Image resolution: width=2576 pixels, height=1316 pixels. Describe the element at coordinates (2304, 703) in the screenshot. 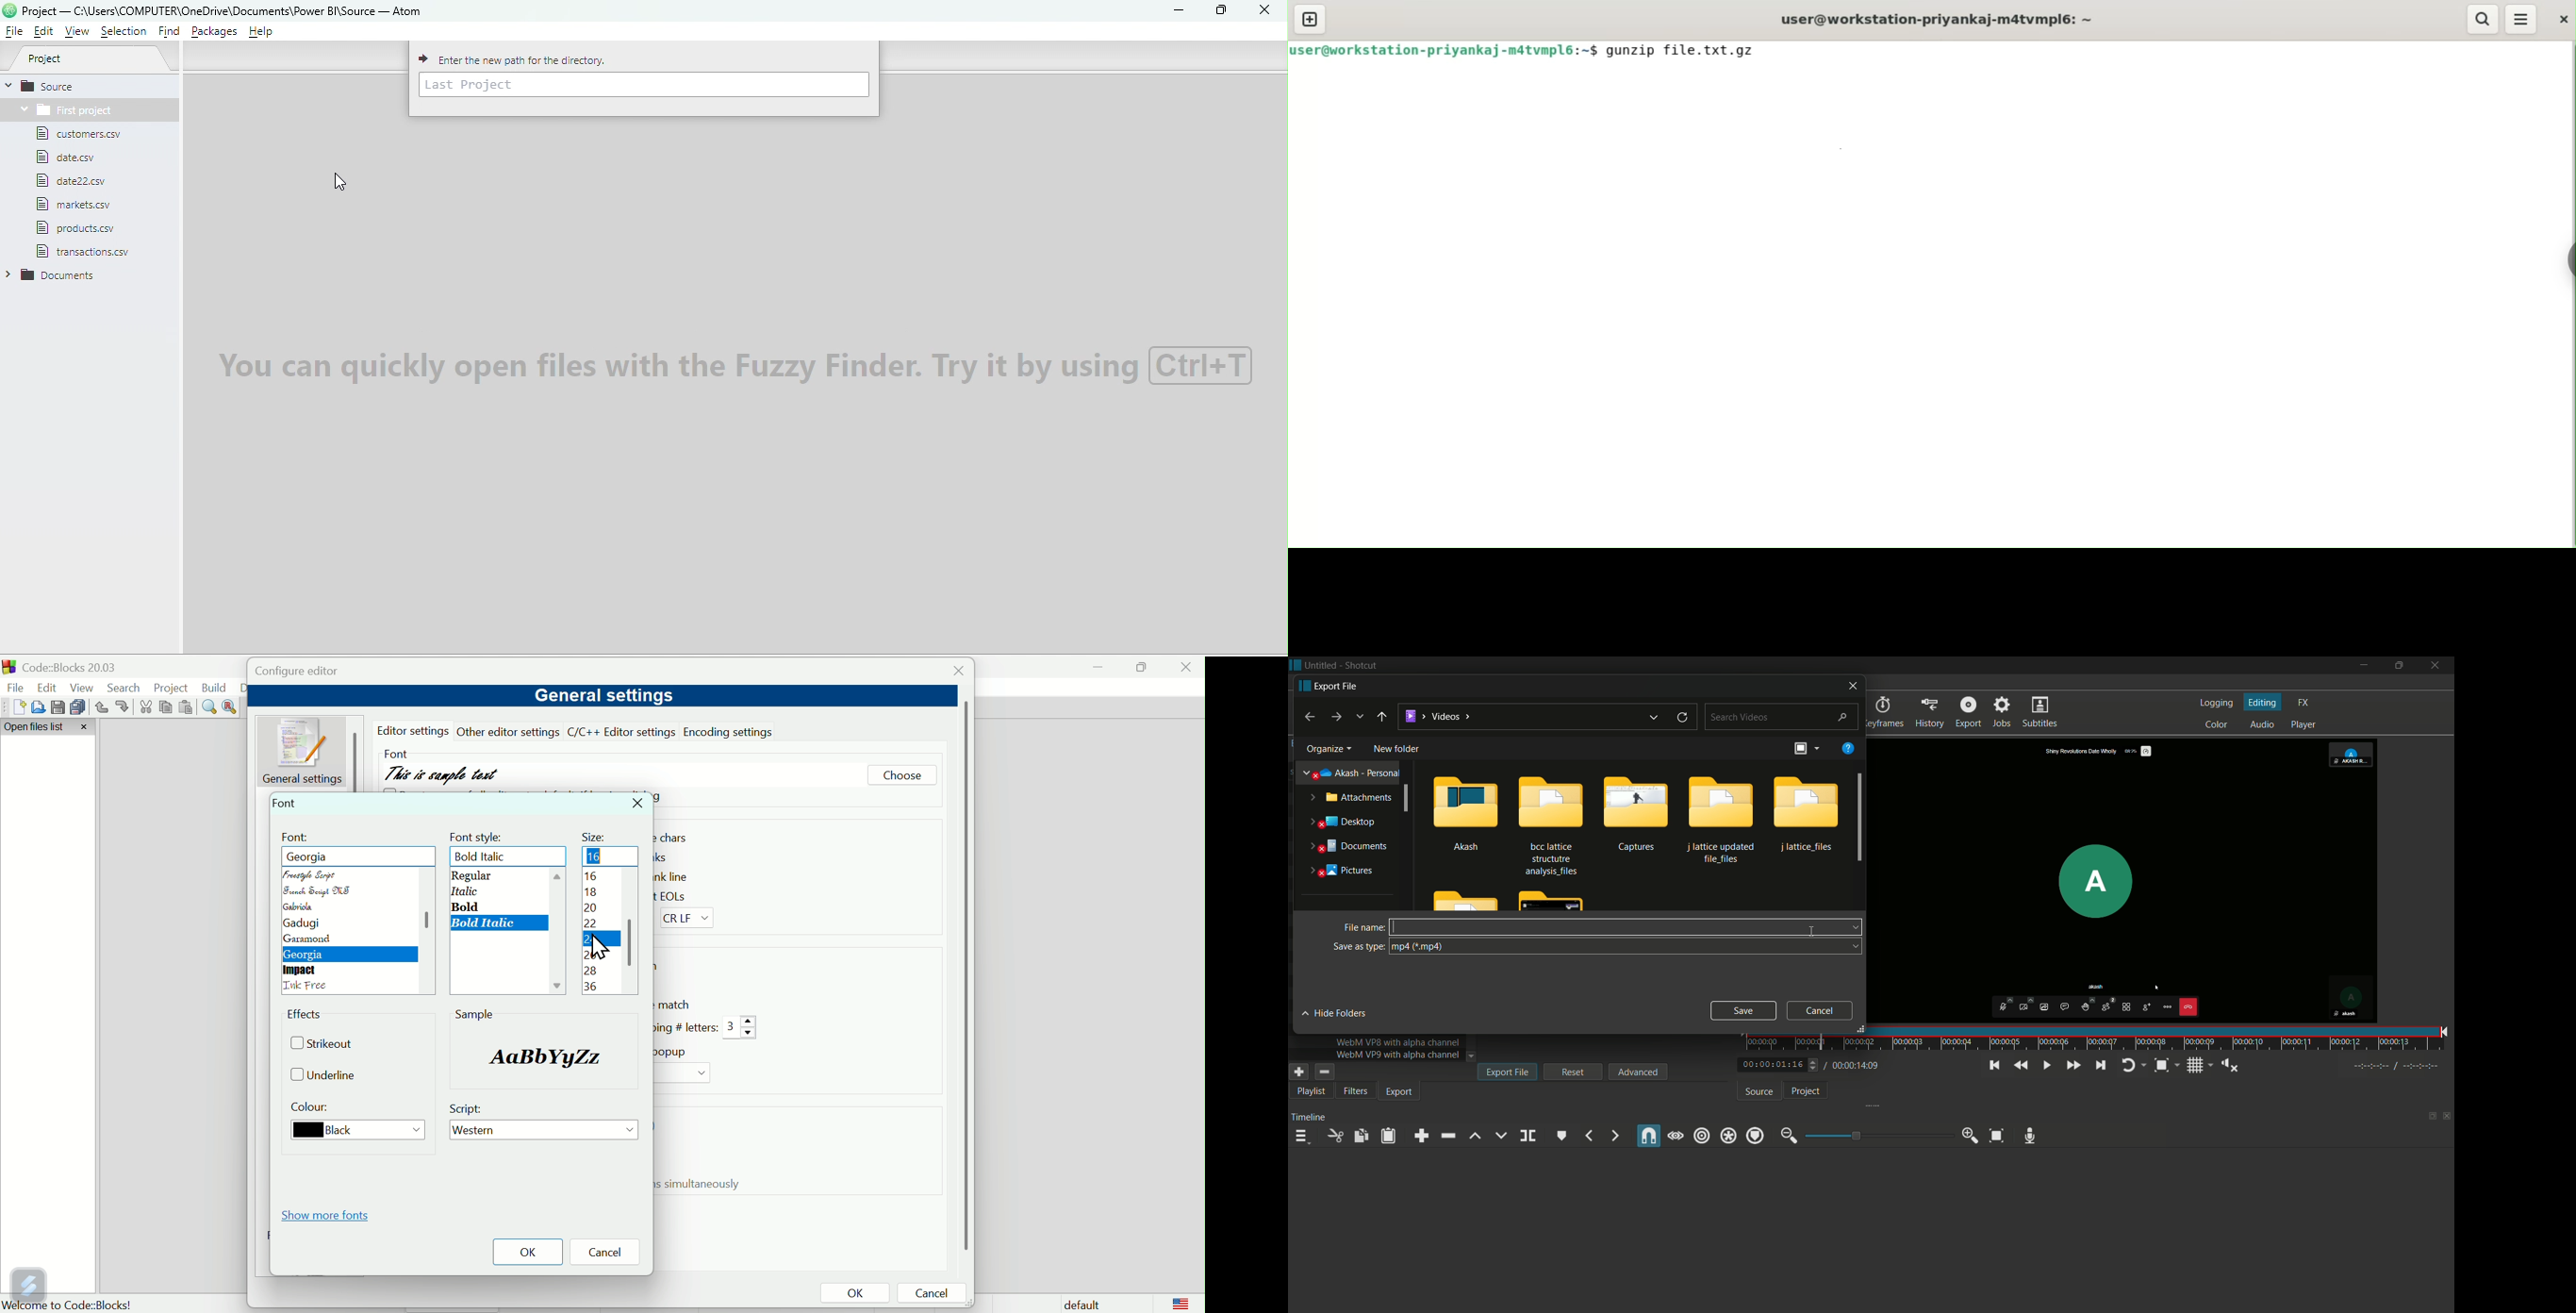

I see `fx` at that location.